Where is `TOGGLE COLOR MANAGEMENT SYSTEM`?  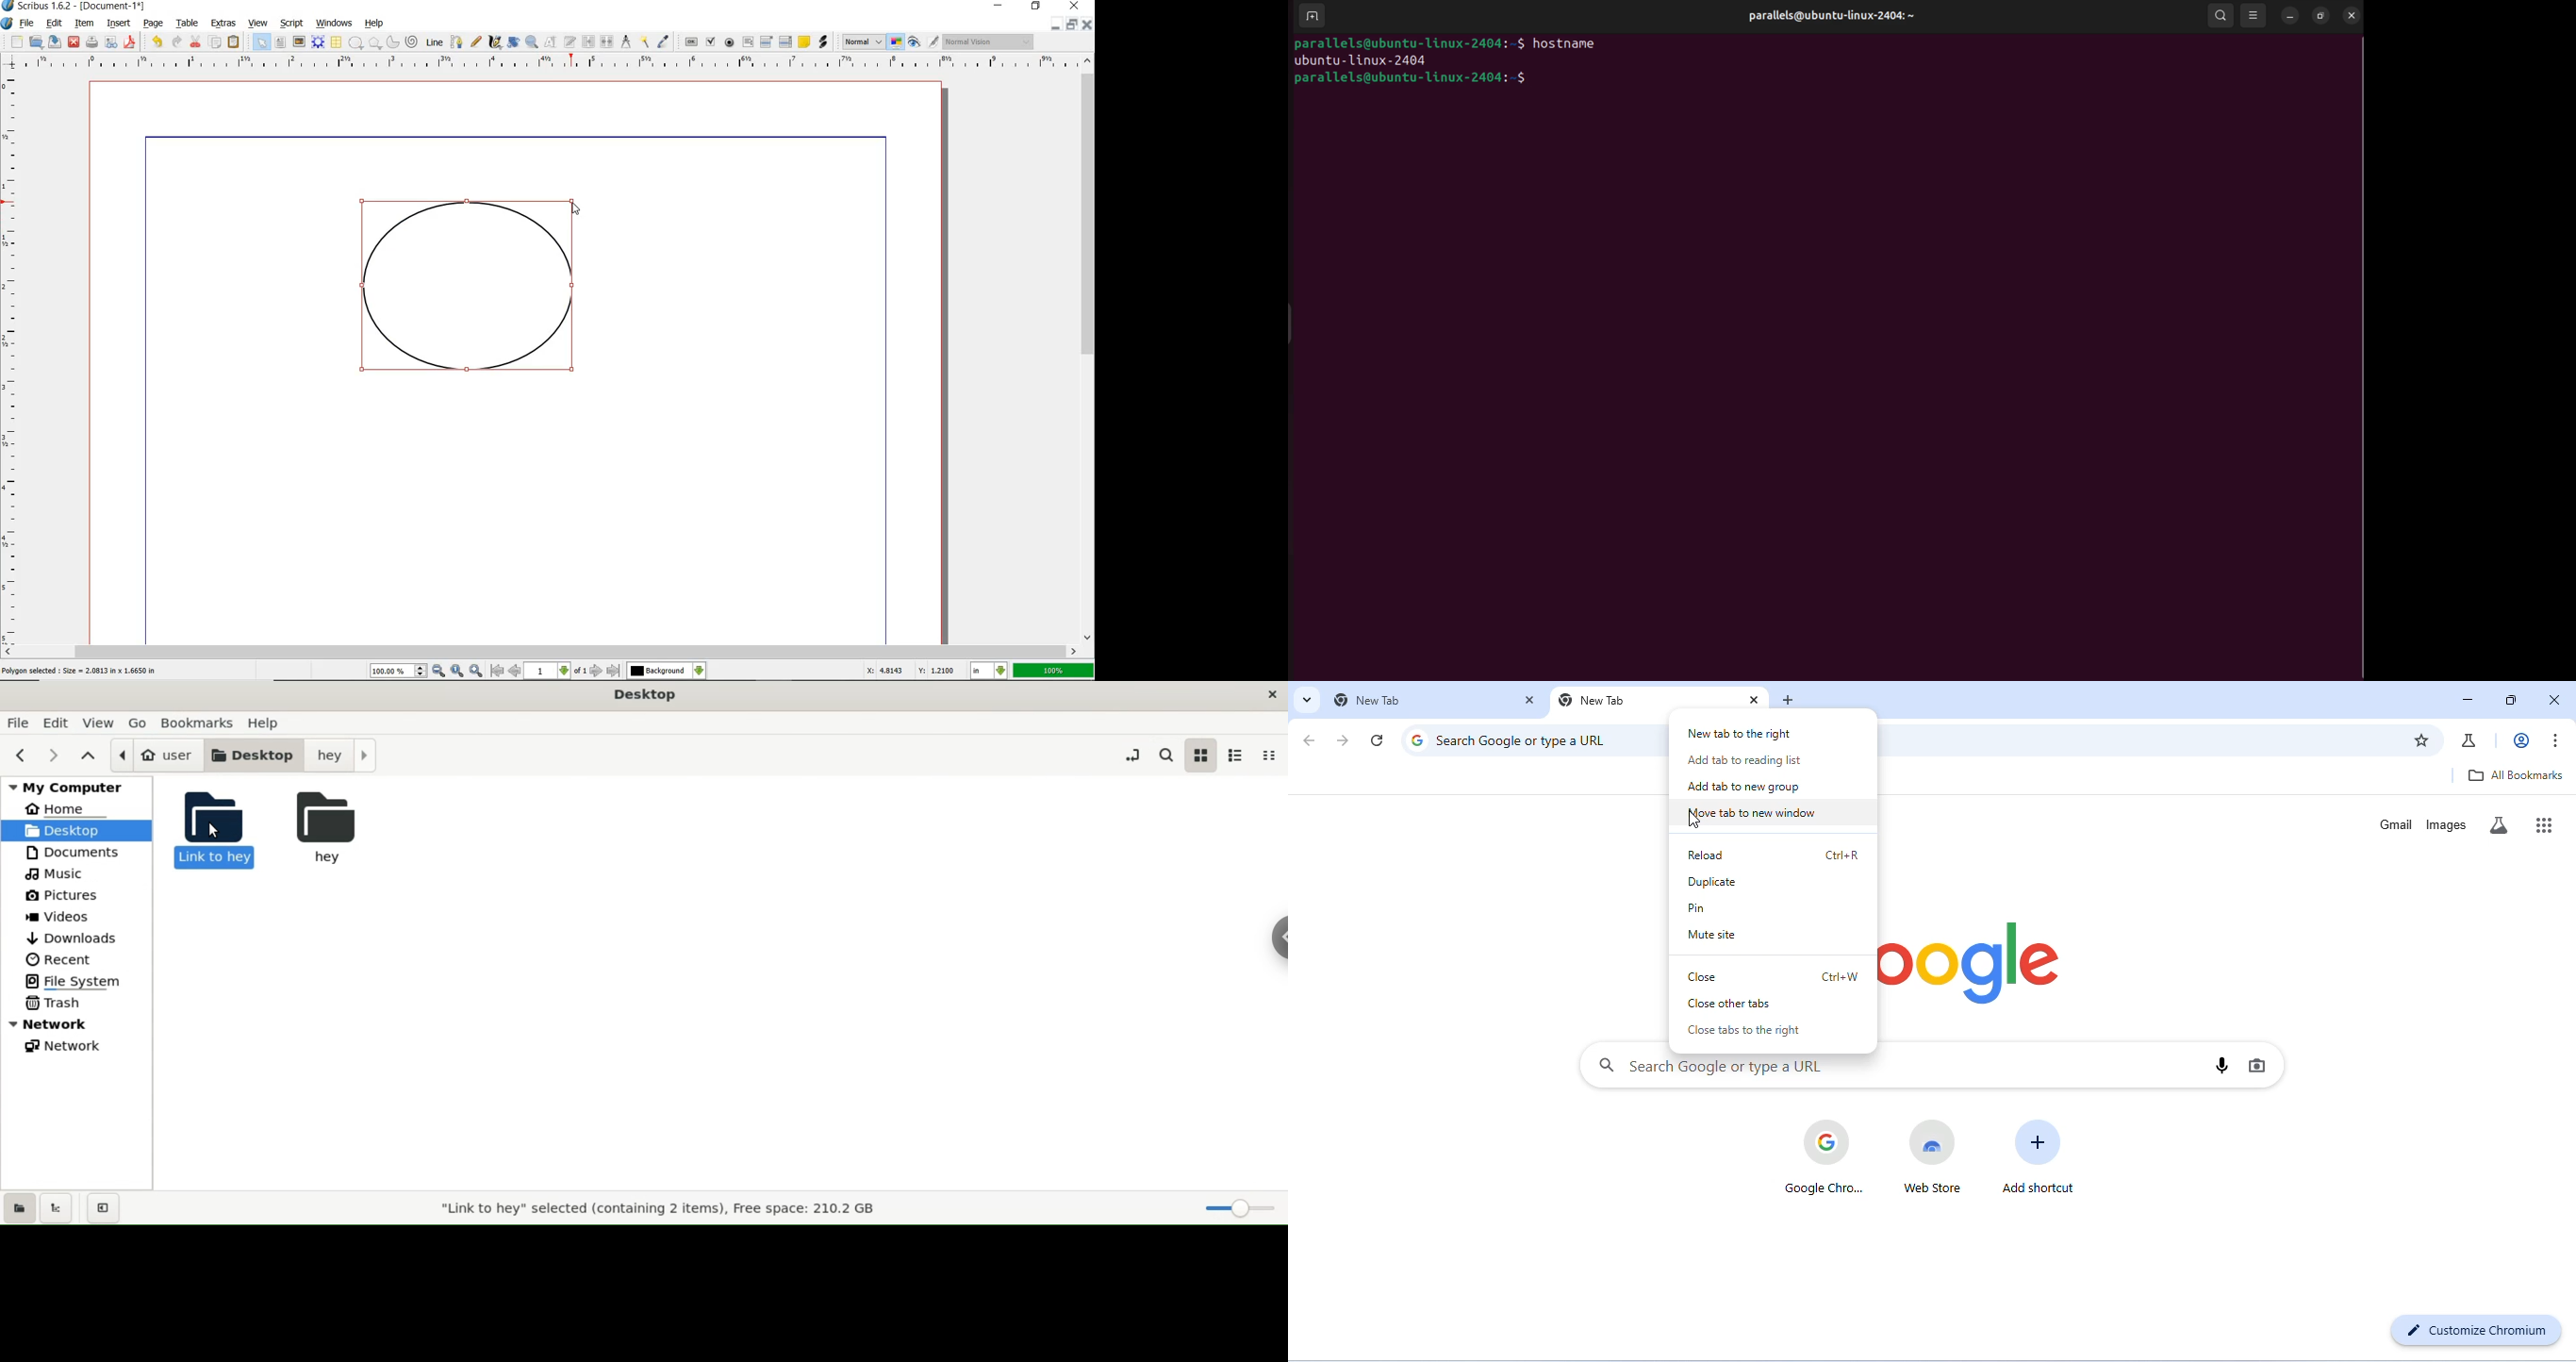
TOGGLE COLOR MANAGEMENT SYSTEM is located at coordinates (897, 42).